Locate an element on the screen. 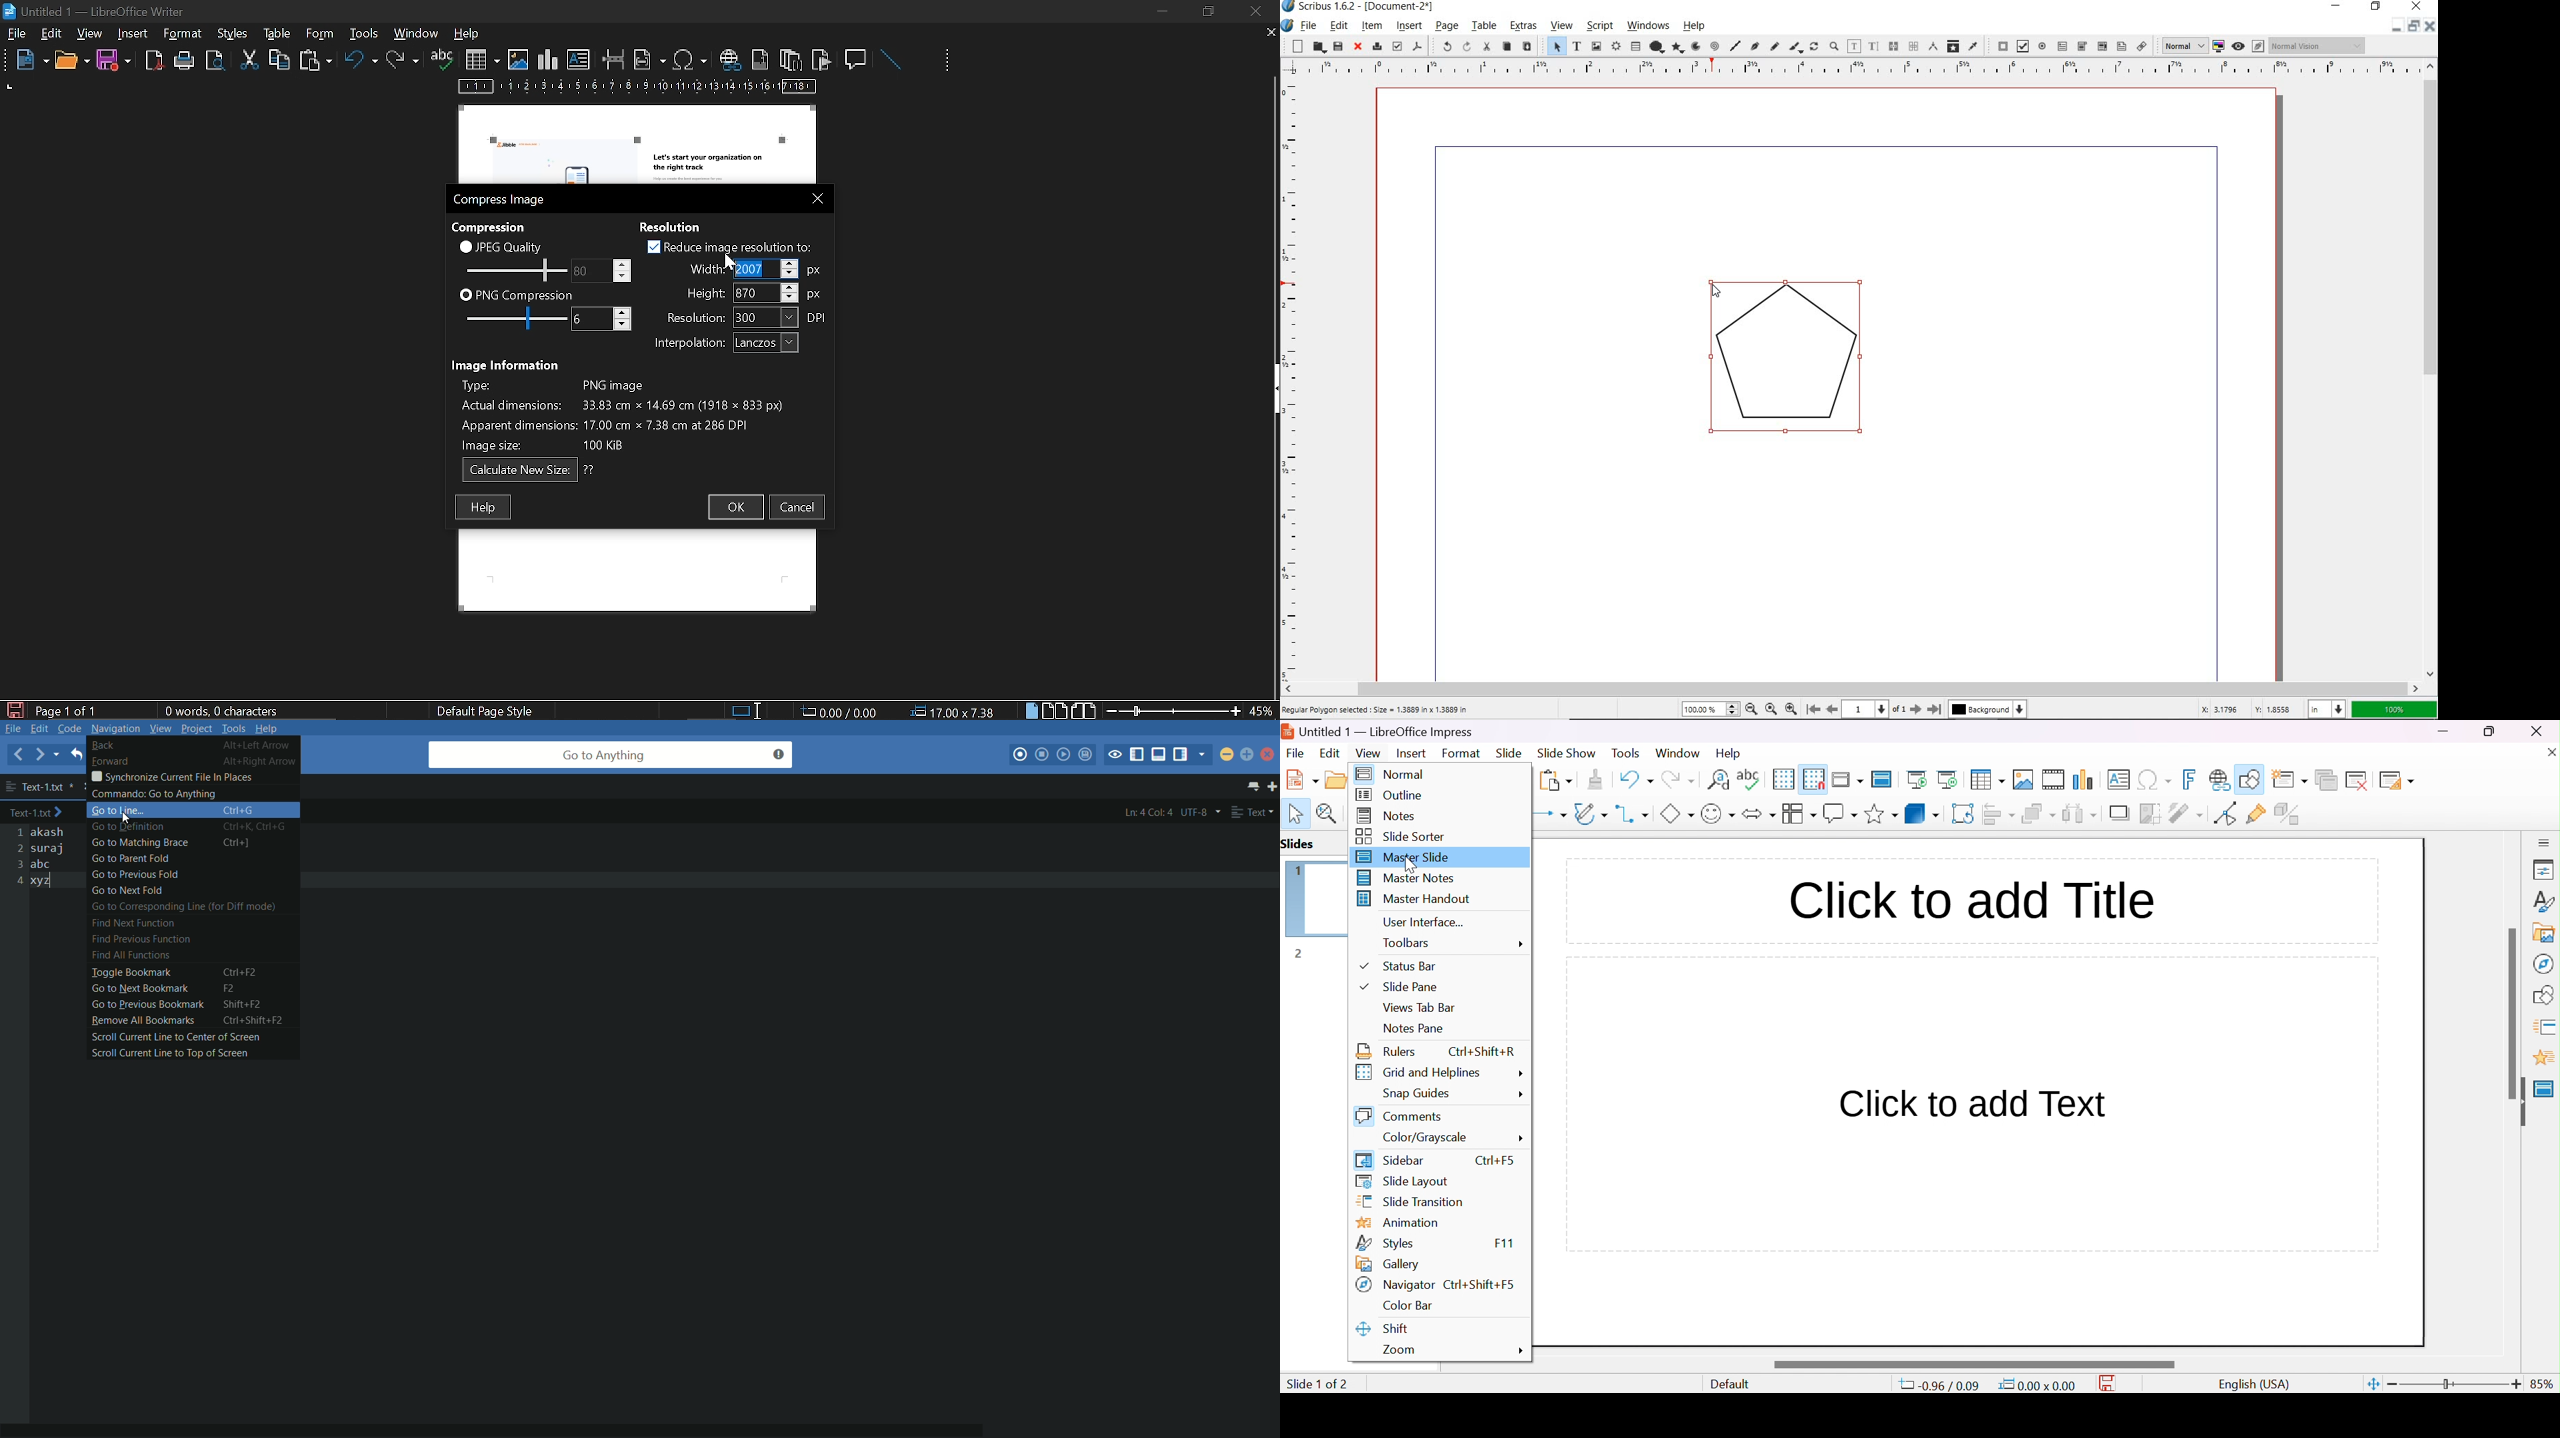  gallery is located at coordinates (2547, 932).